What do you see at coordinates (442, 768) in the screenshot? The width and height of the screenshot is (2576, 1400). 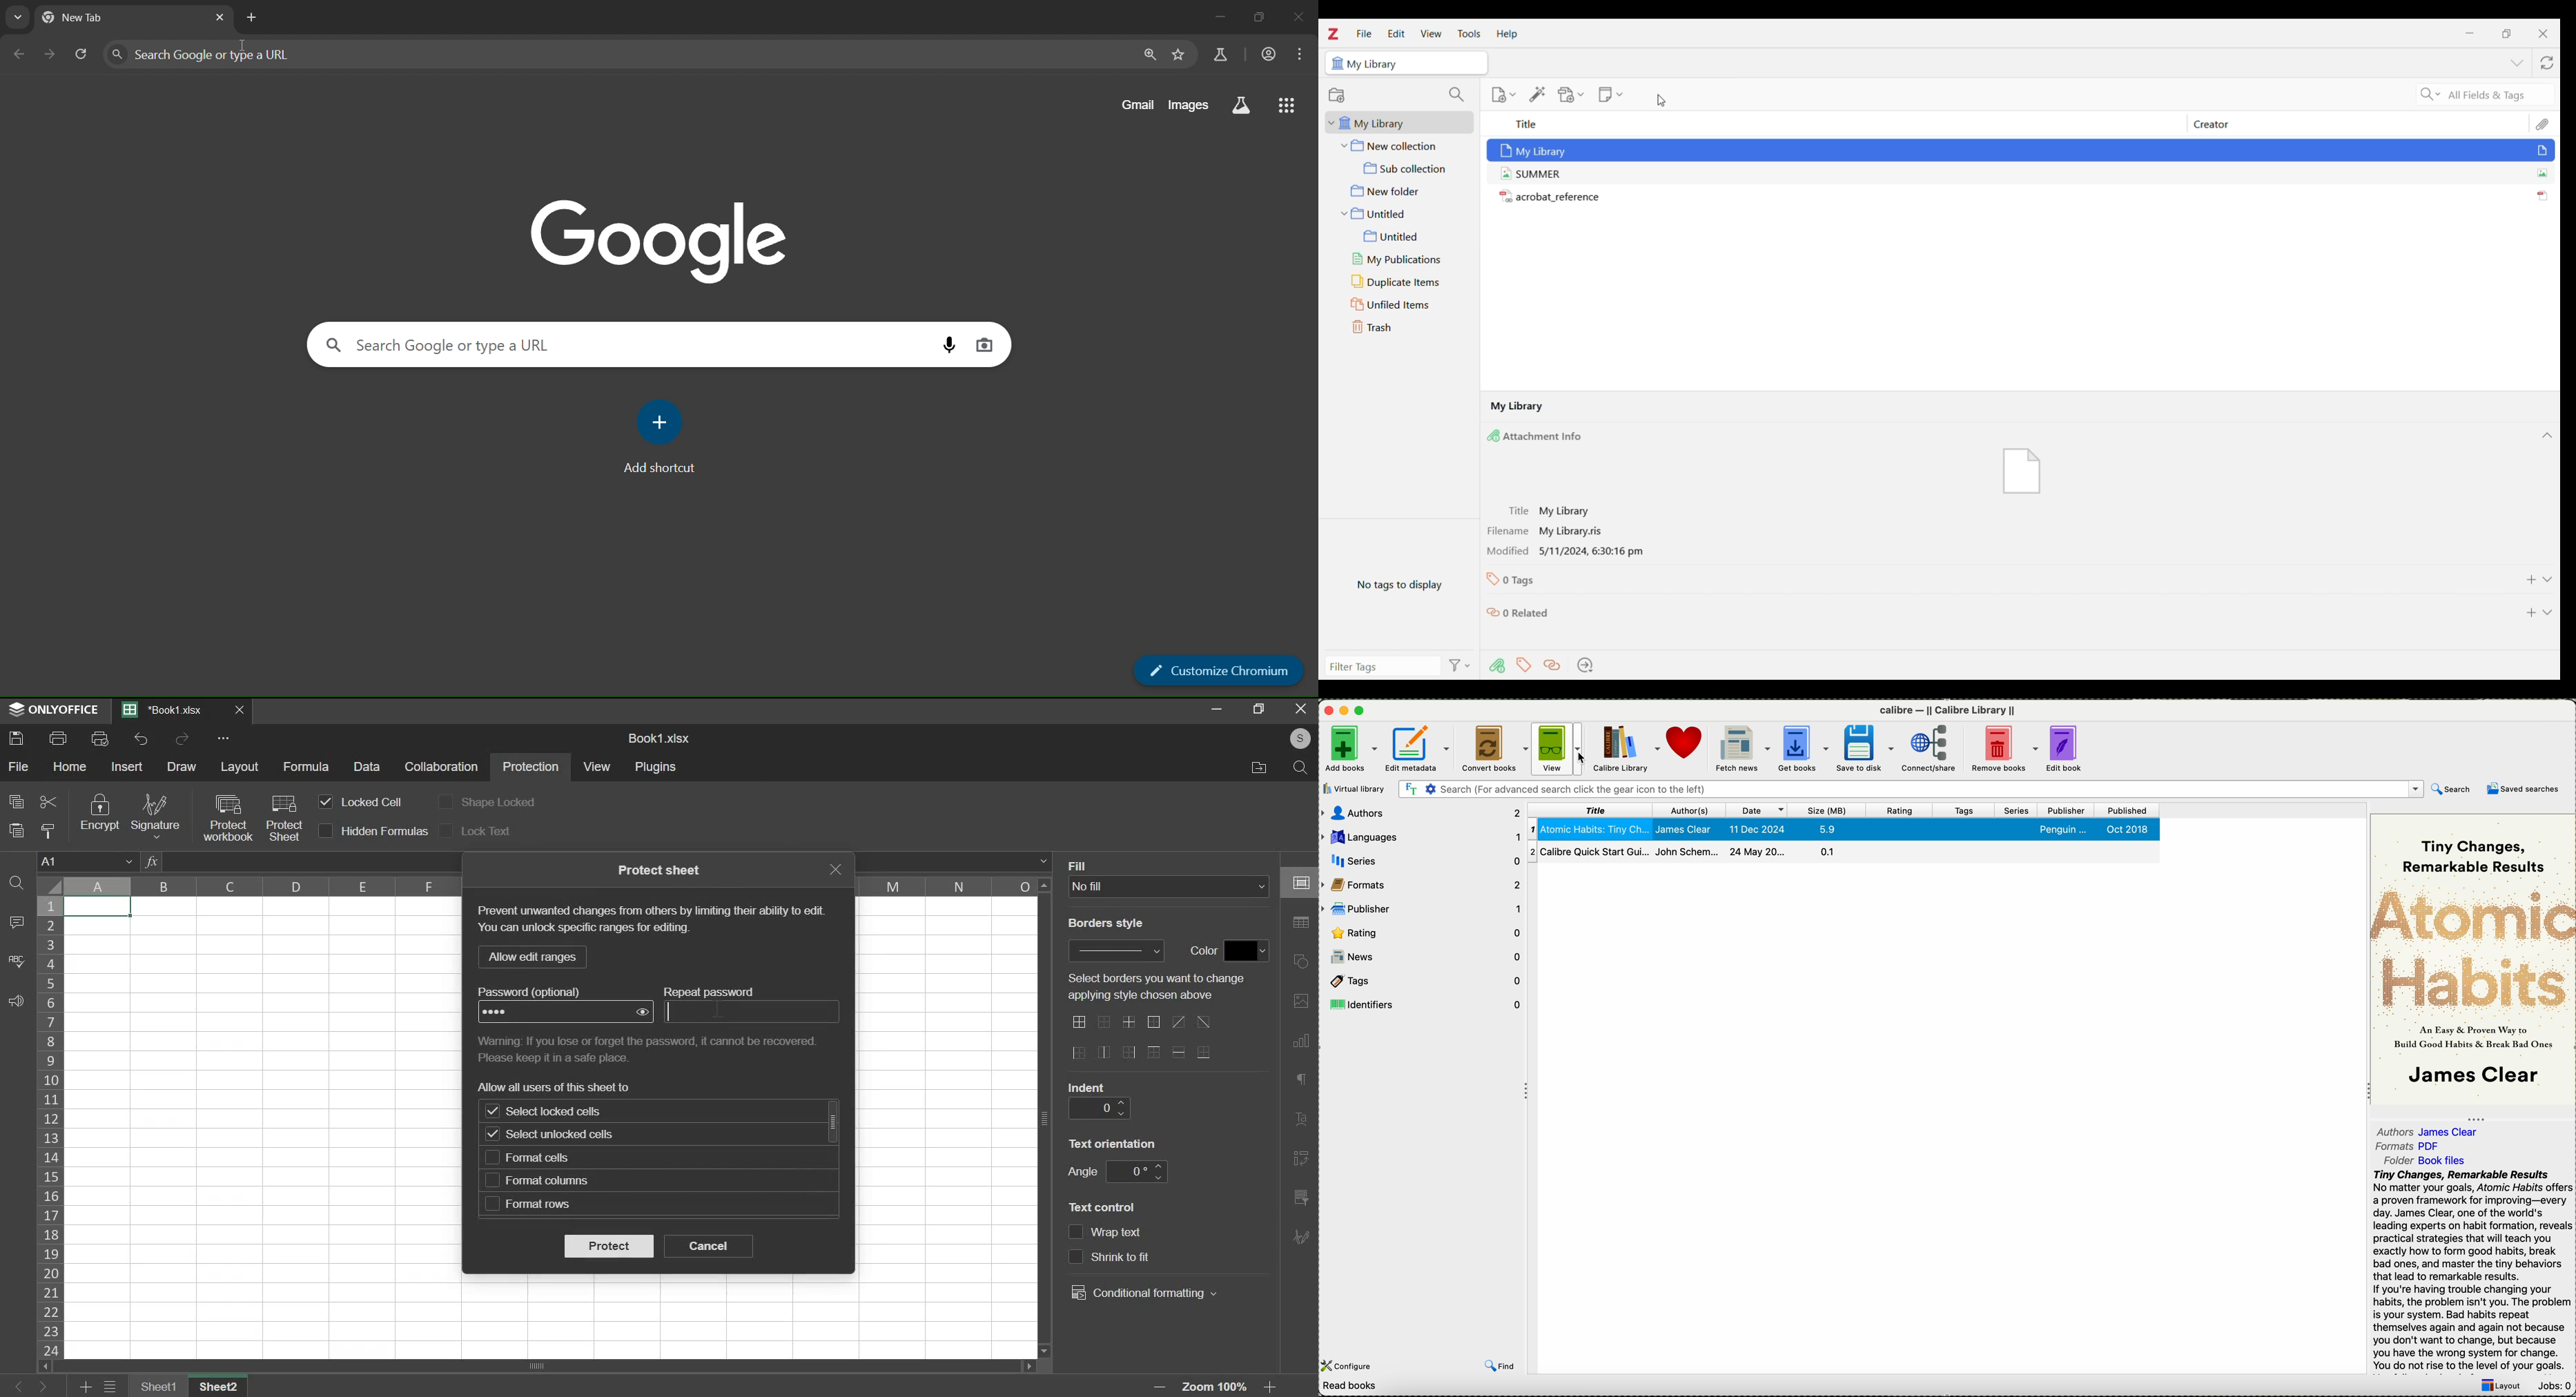 I see `collaboration` at bounding box center [442, 768].